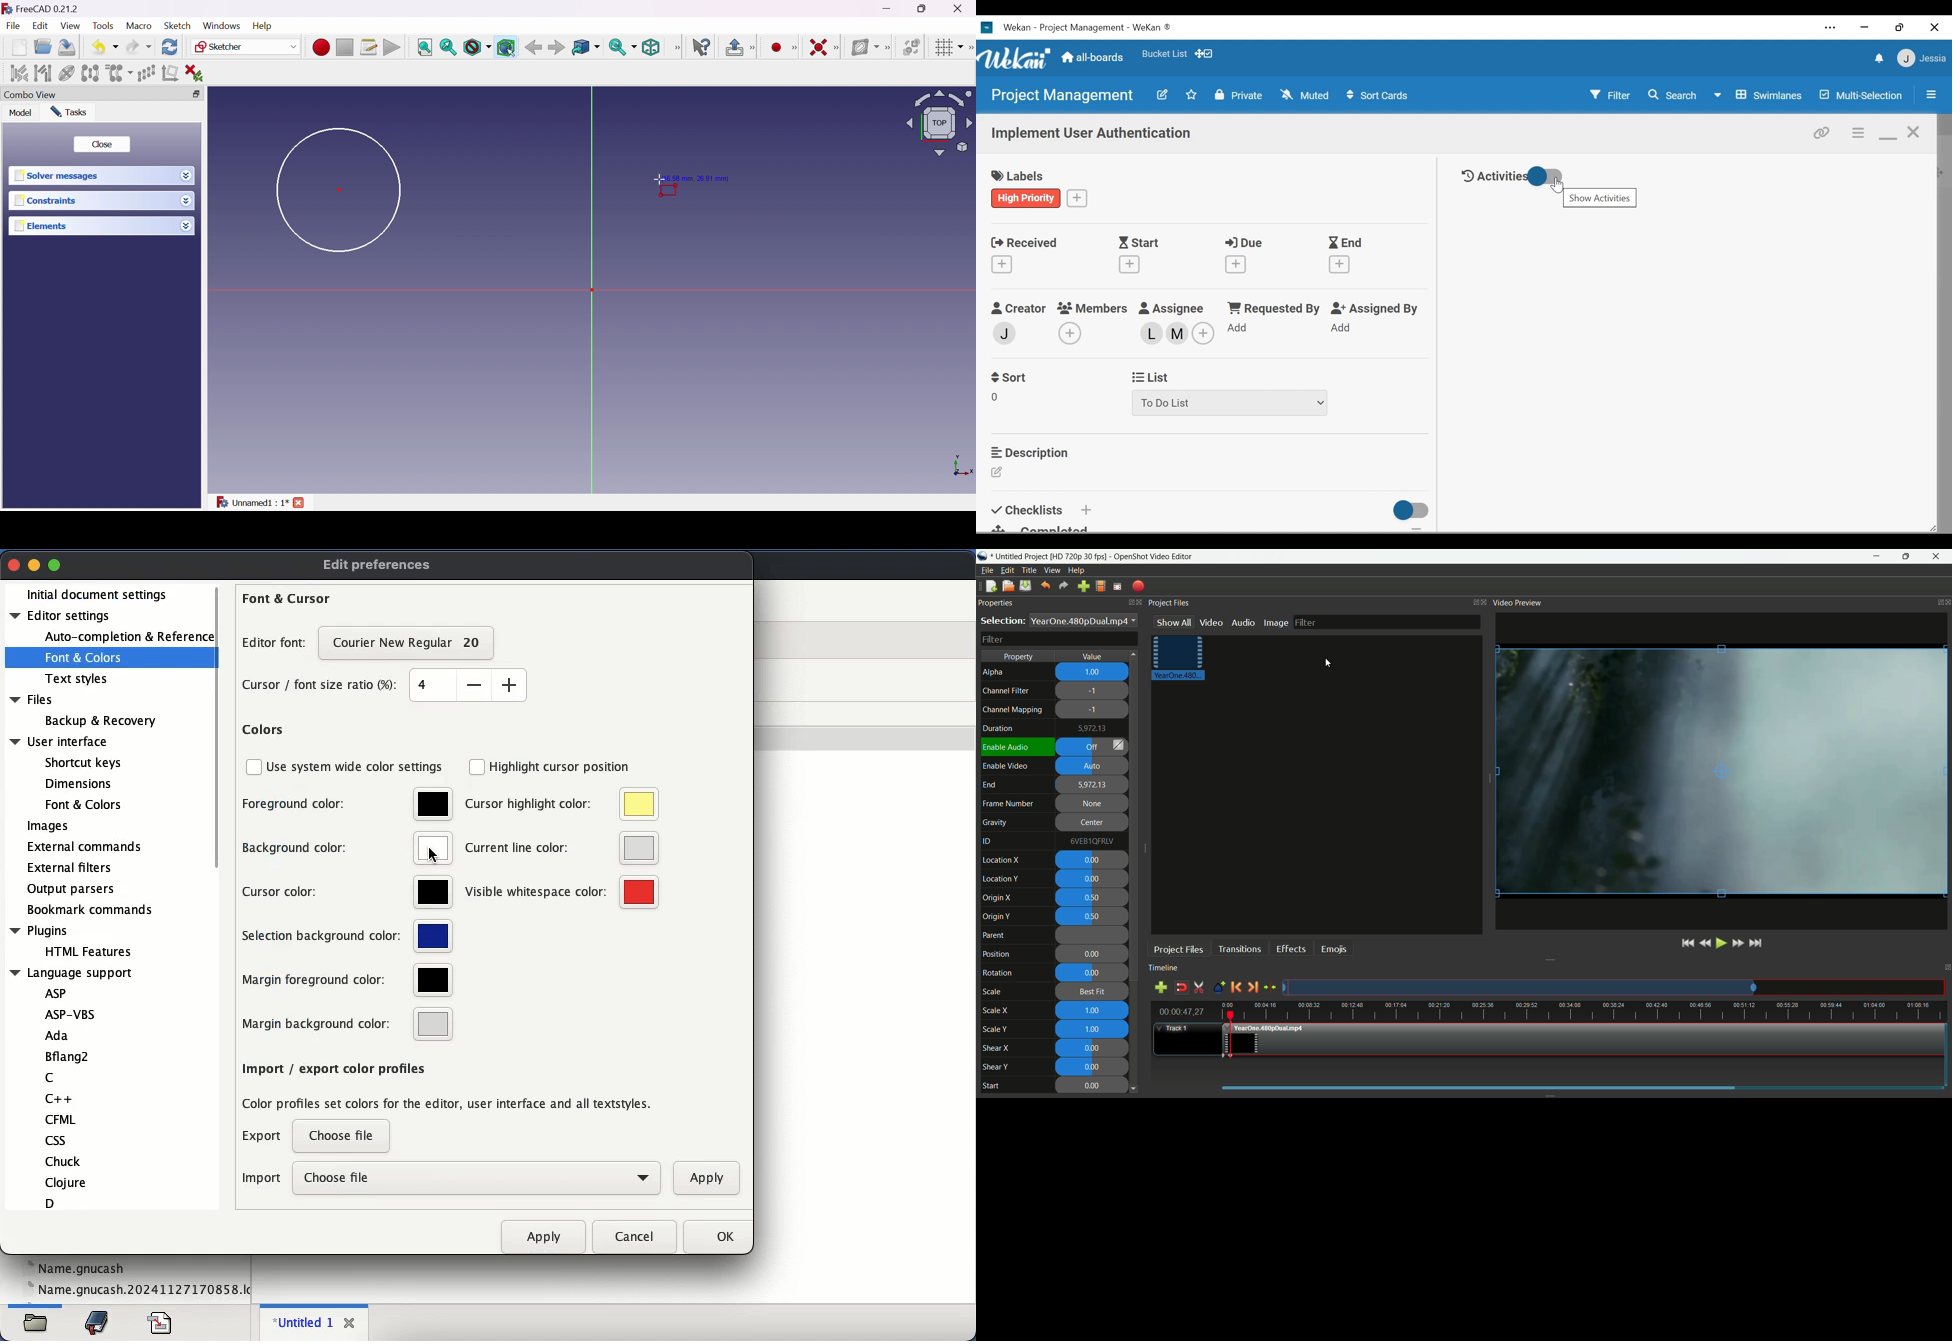  I want to click on name.gnucash, so click(137, 1290).